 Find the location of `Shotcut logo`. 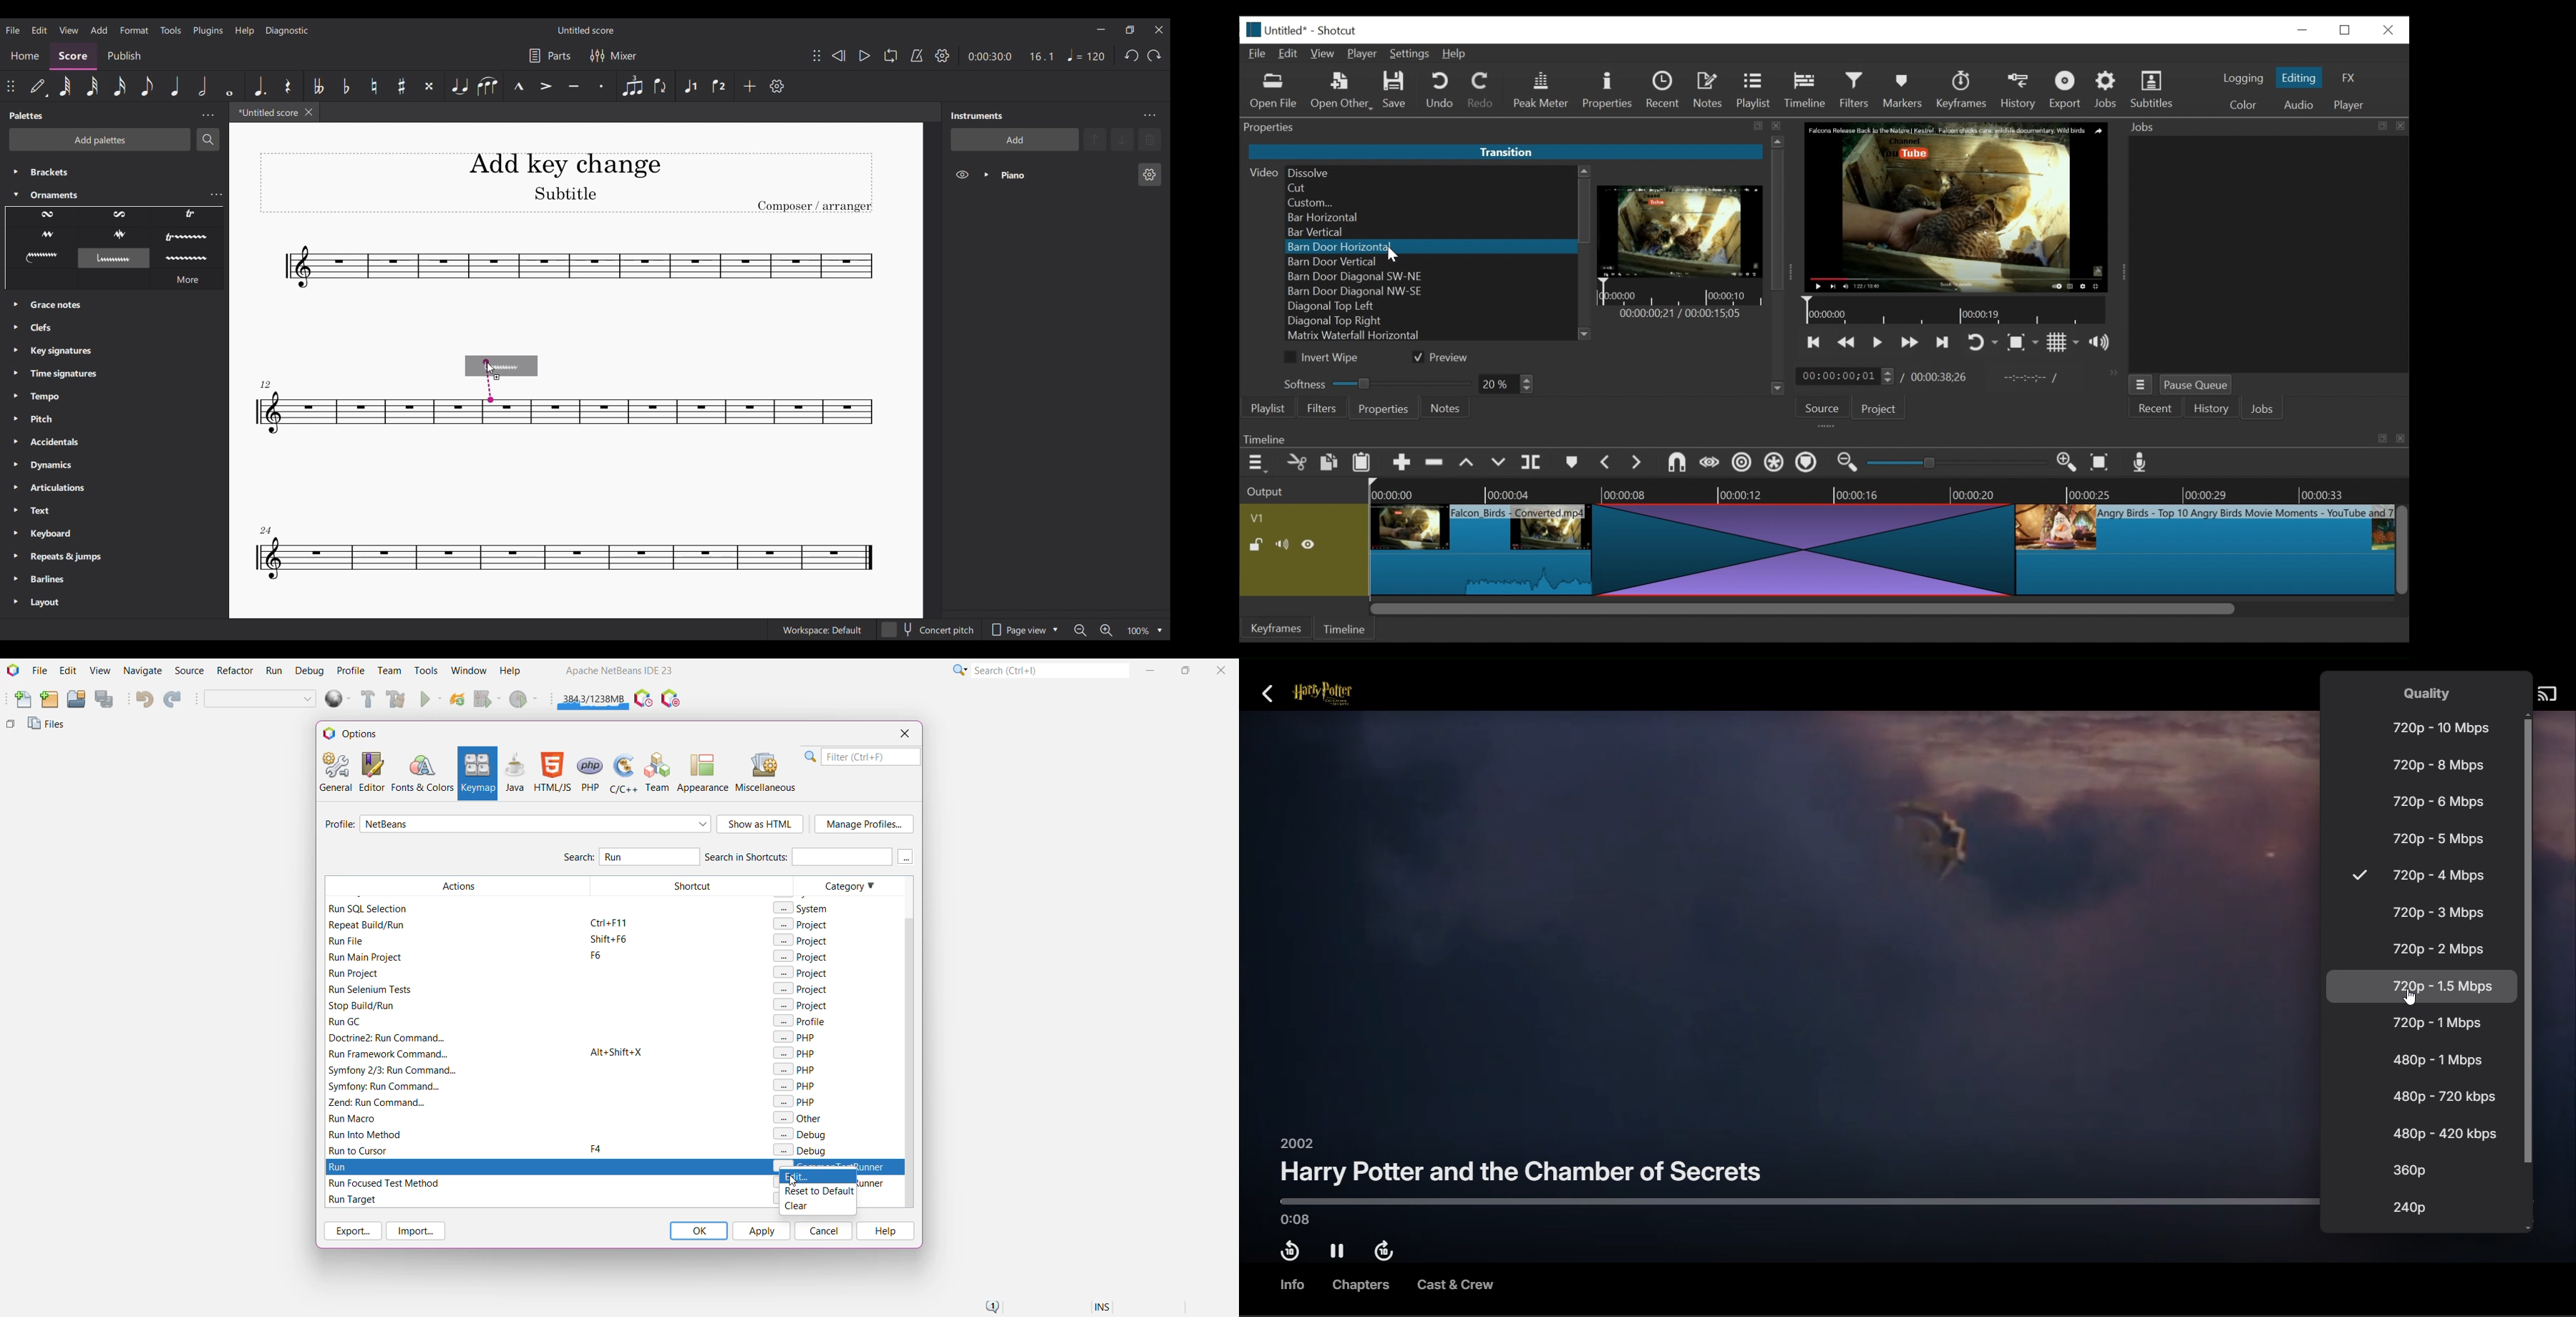

Shotcut logo is located at coordinates (1251, 28).